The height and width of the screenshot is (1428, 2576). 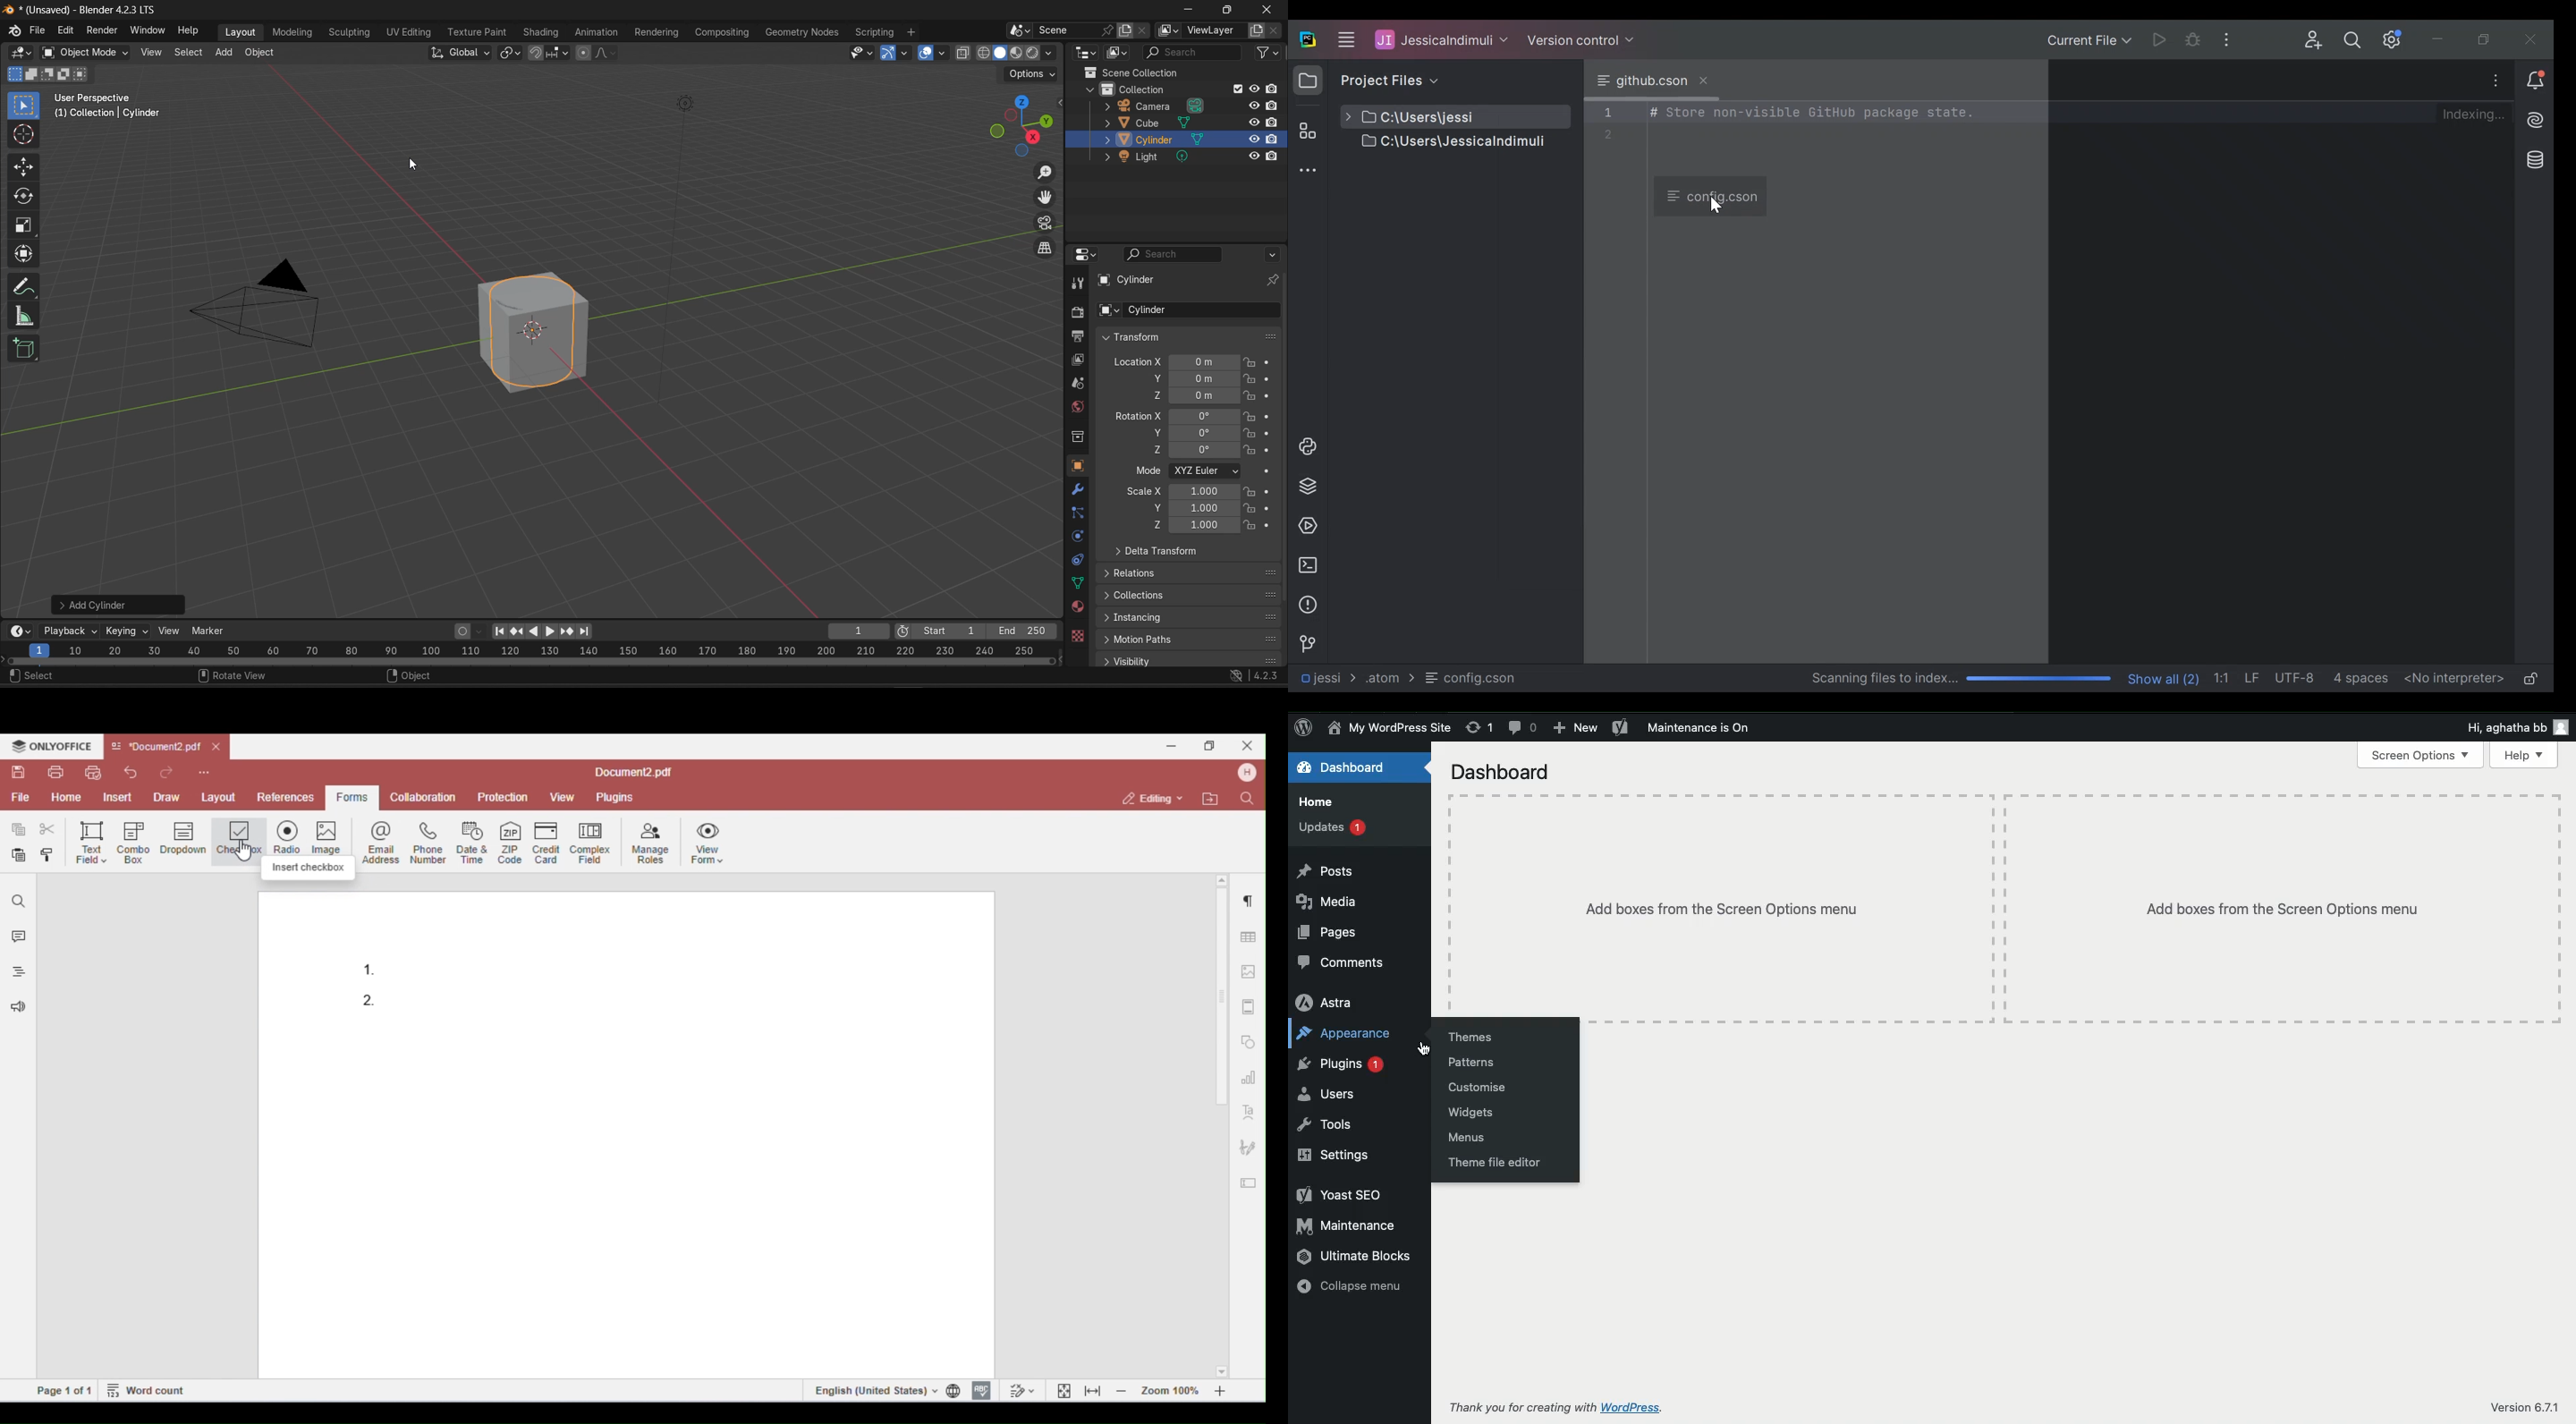 I want to click on lock location, so click(x=1249, y=394).